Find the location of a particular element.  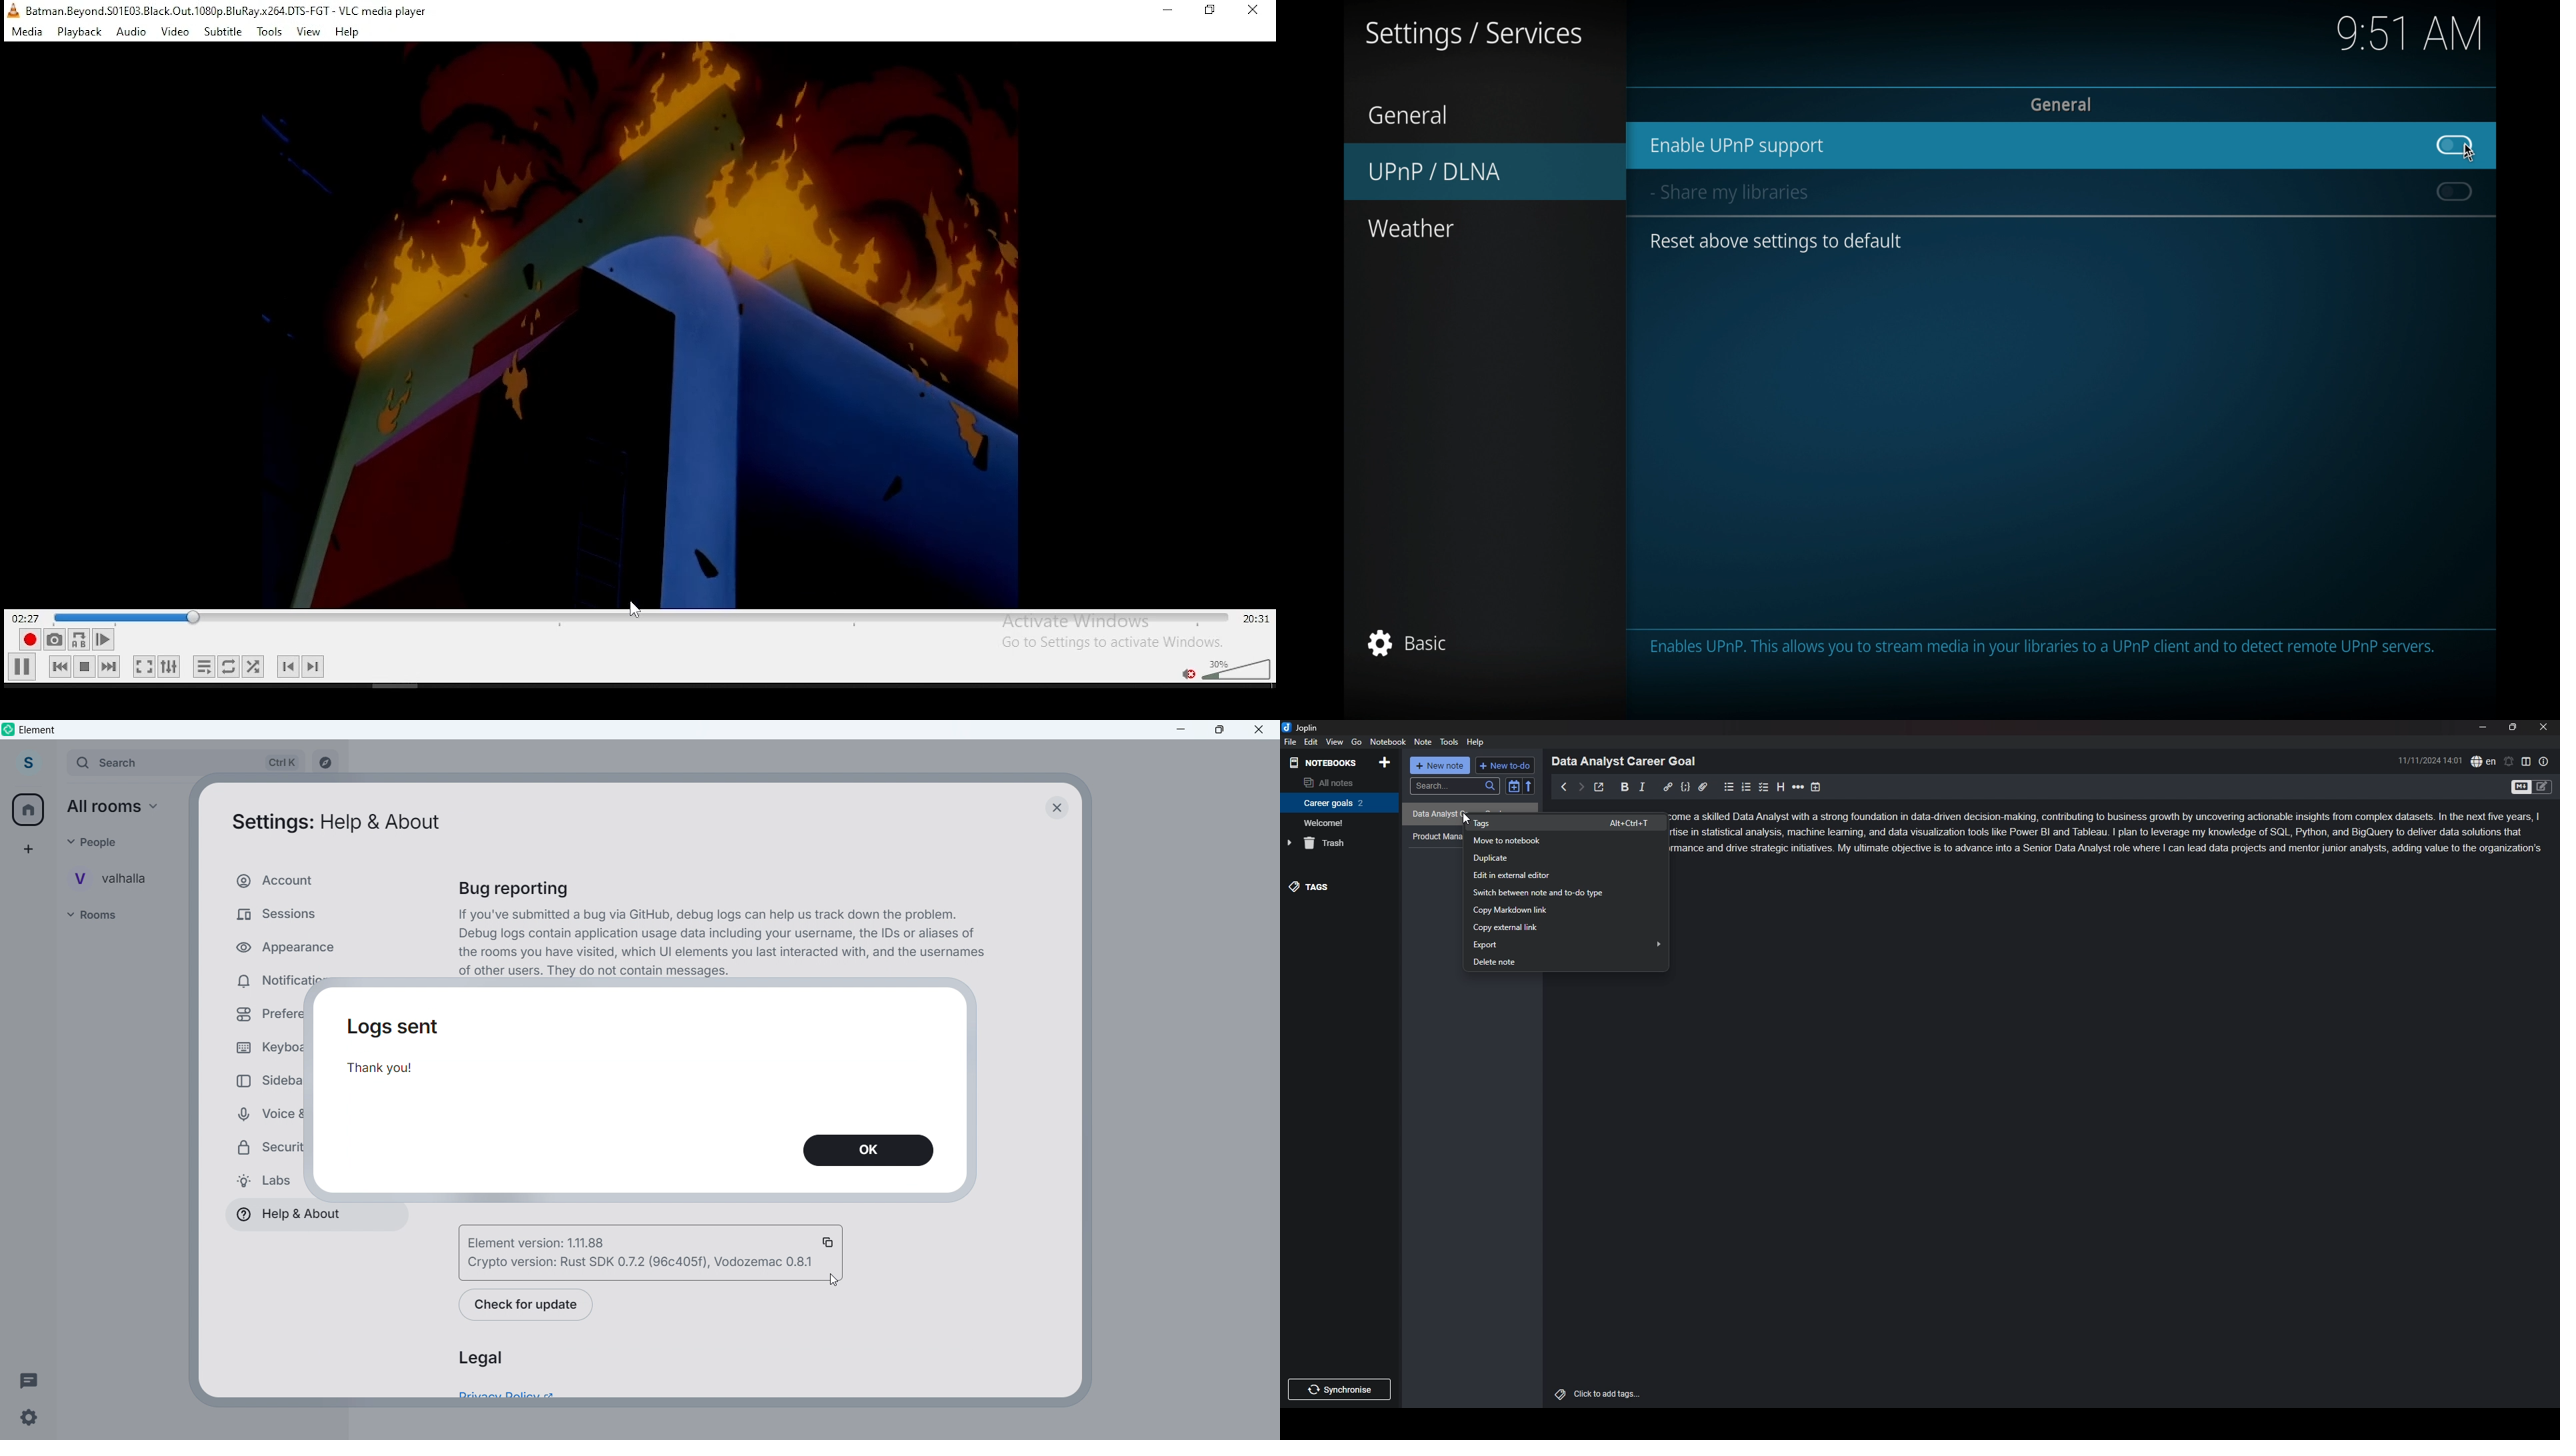

close is located at coordinates (2543, 727).